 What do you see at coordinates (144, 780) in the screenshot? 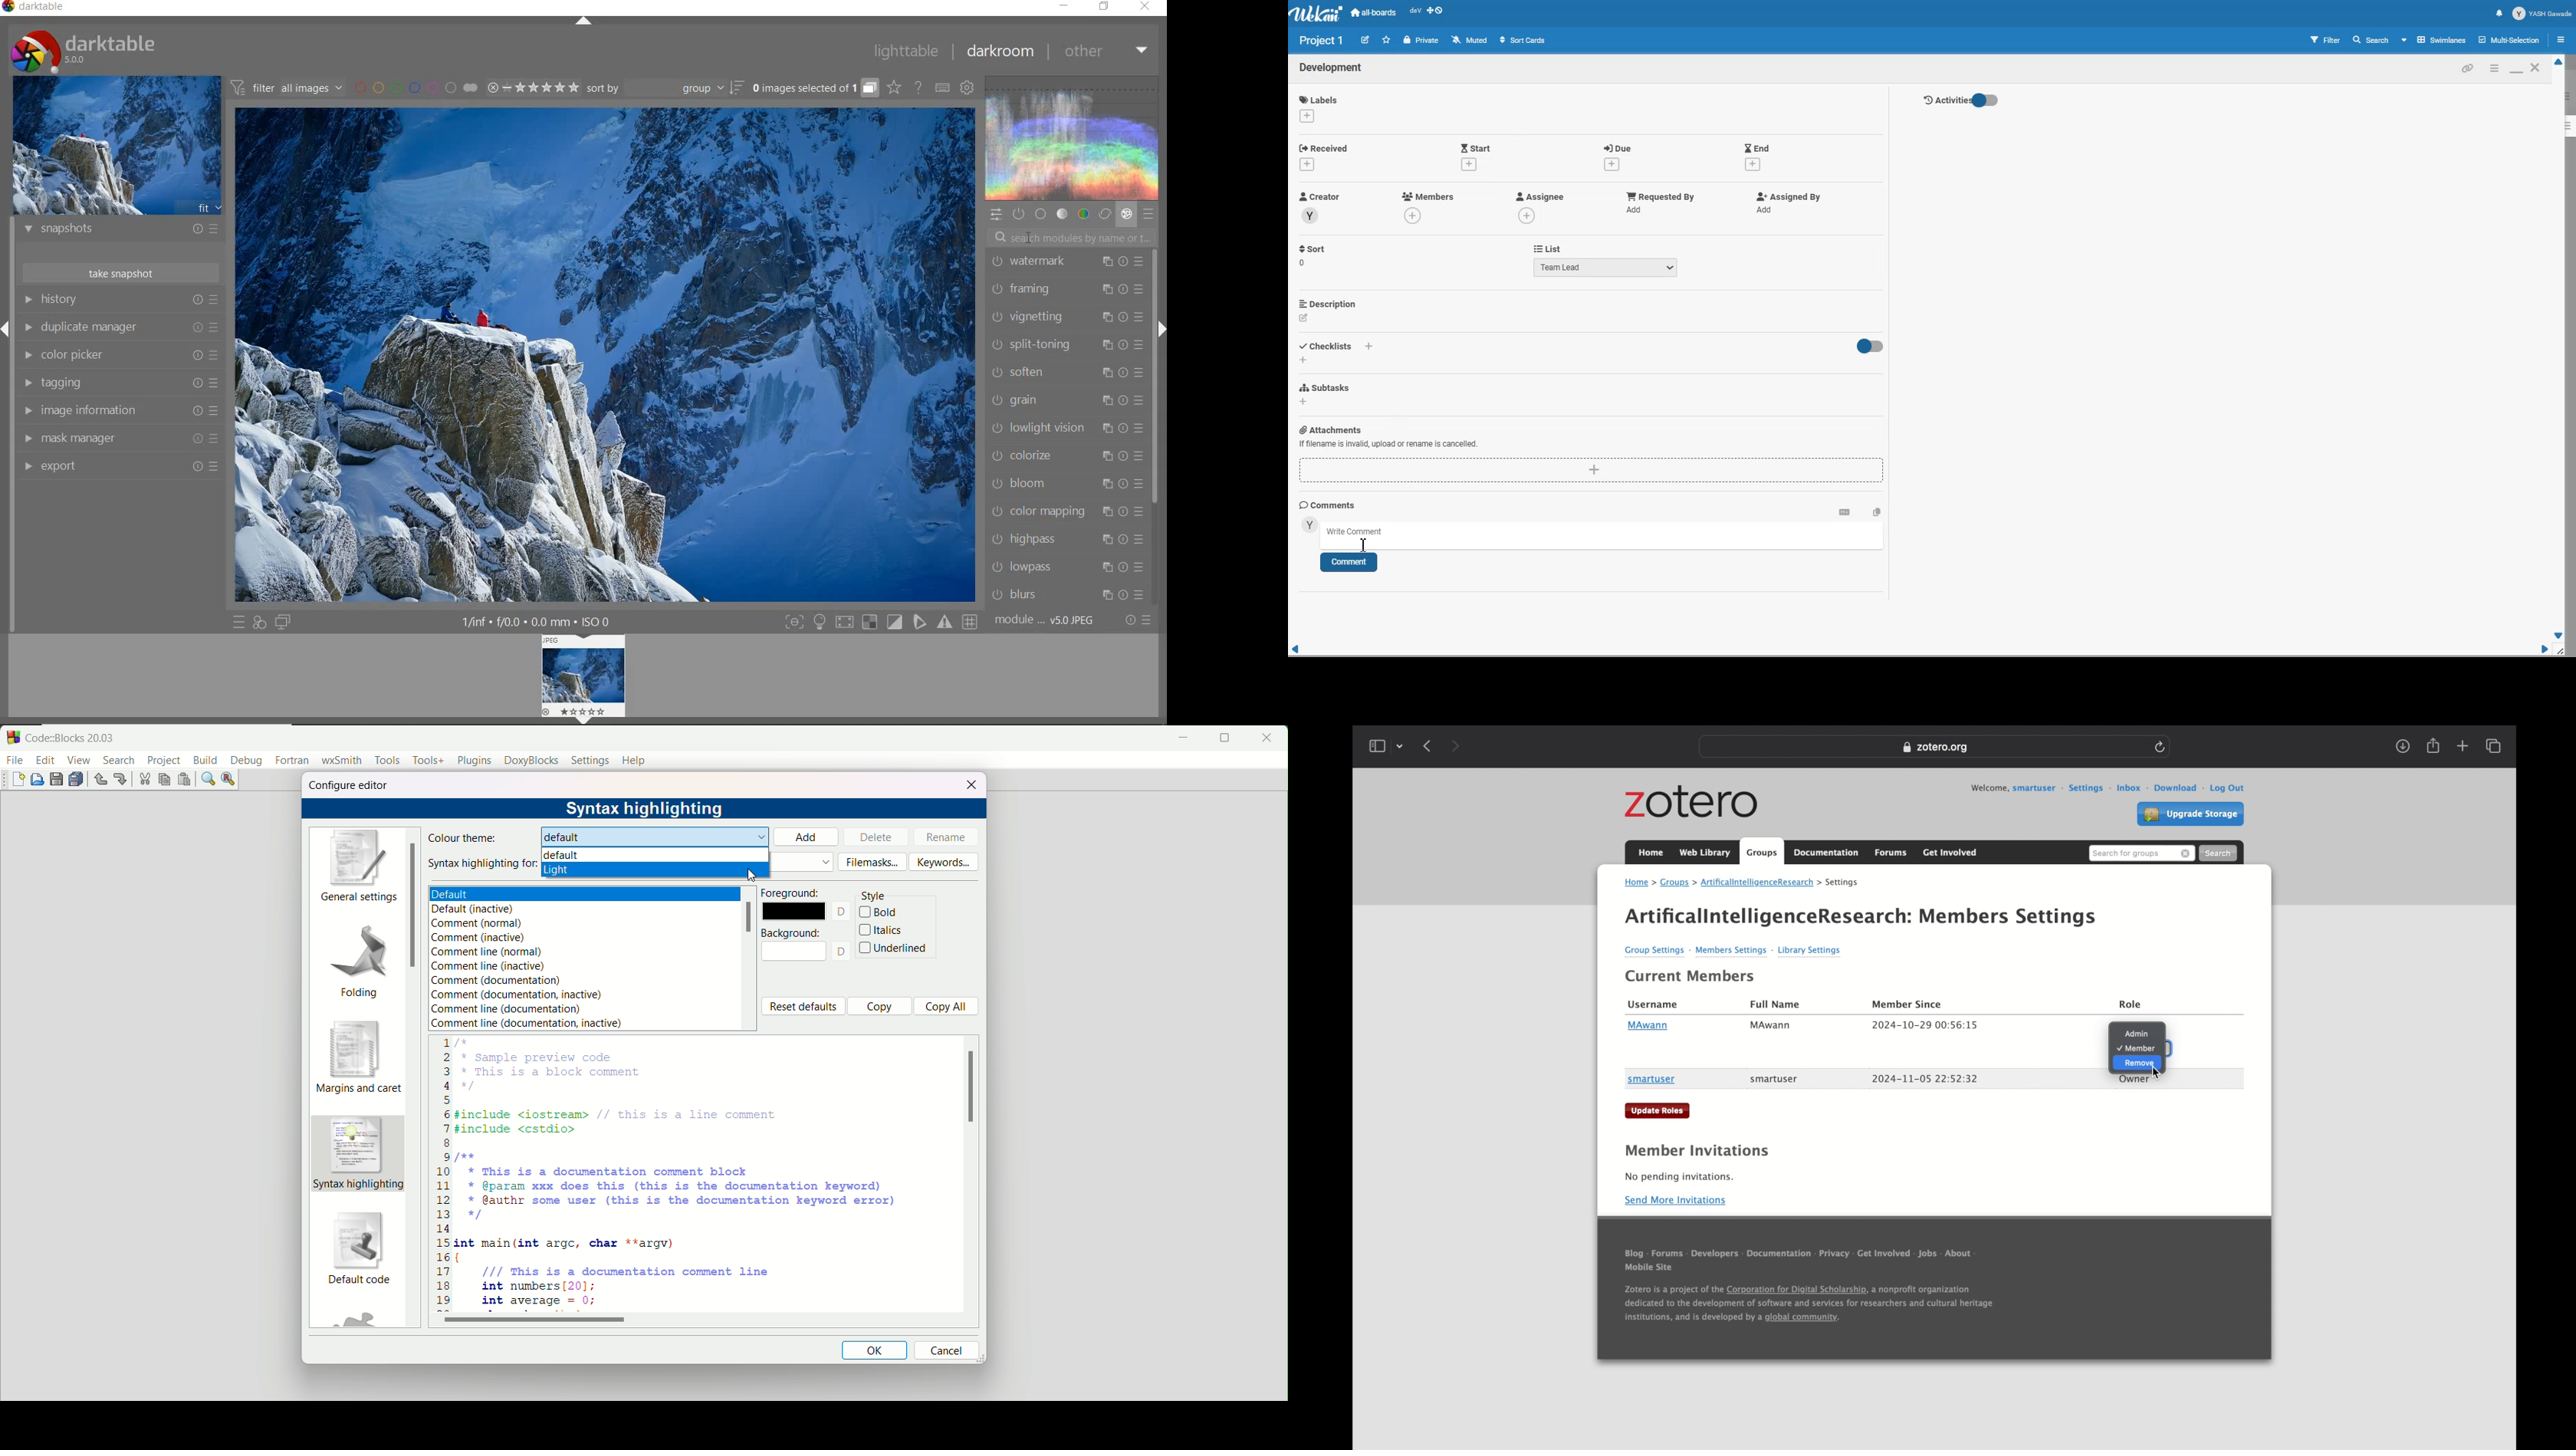
I see `cut` at bounding box center [144, 780].